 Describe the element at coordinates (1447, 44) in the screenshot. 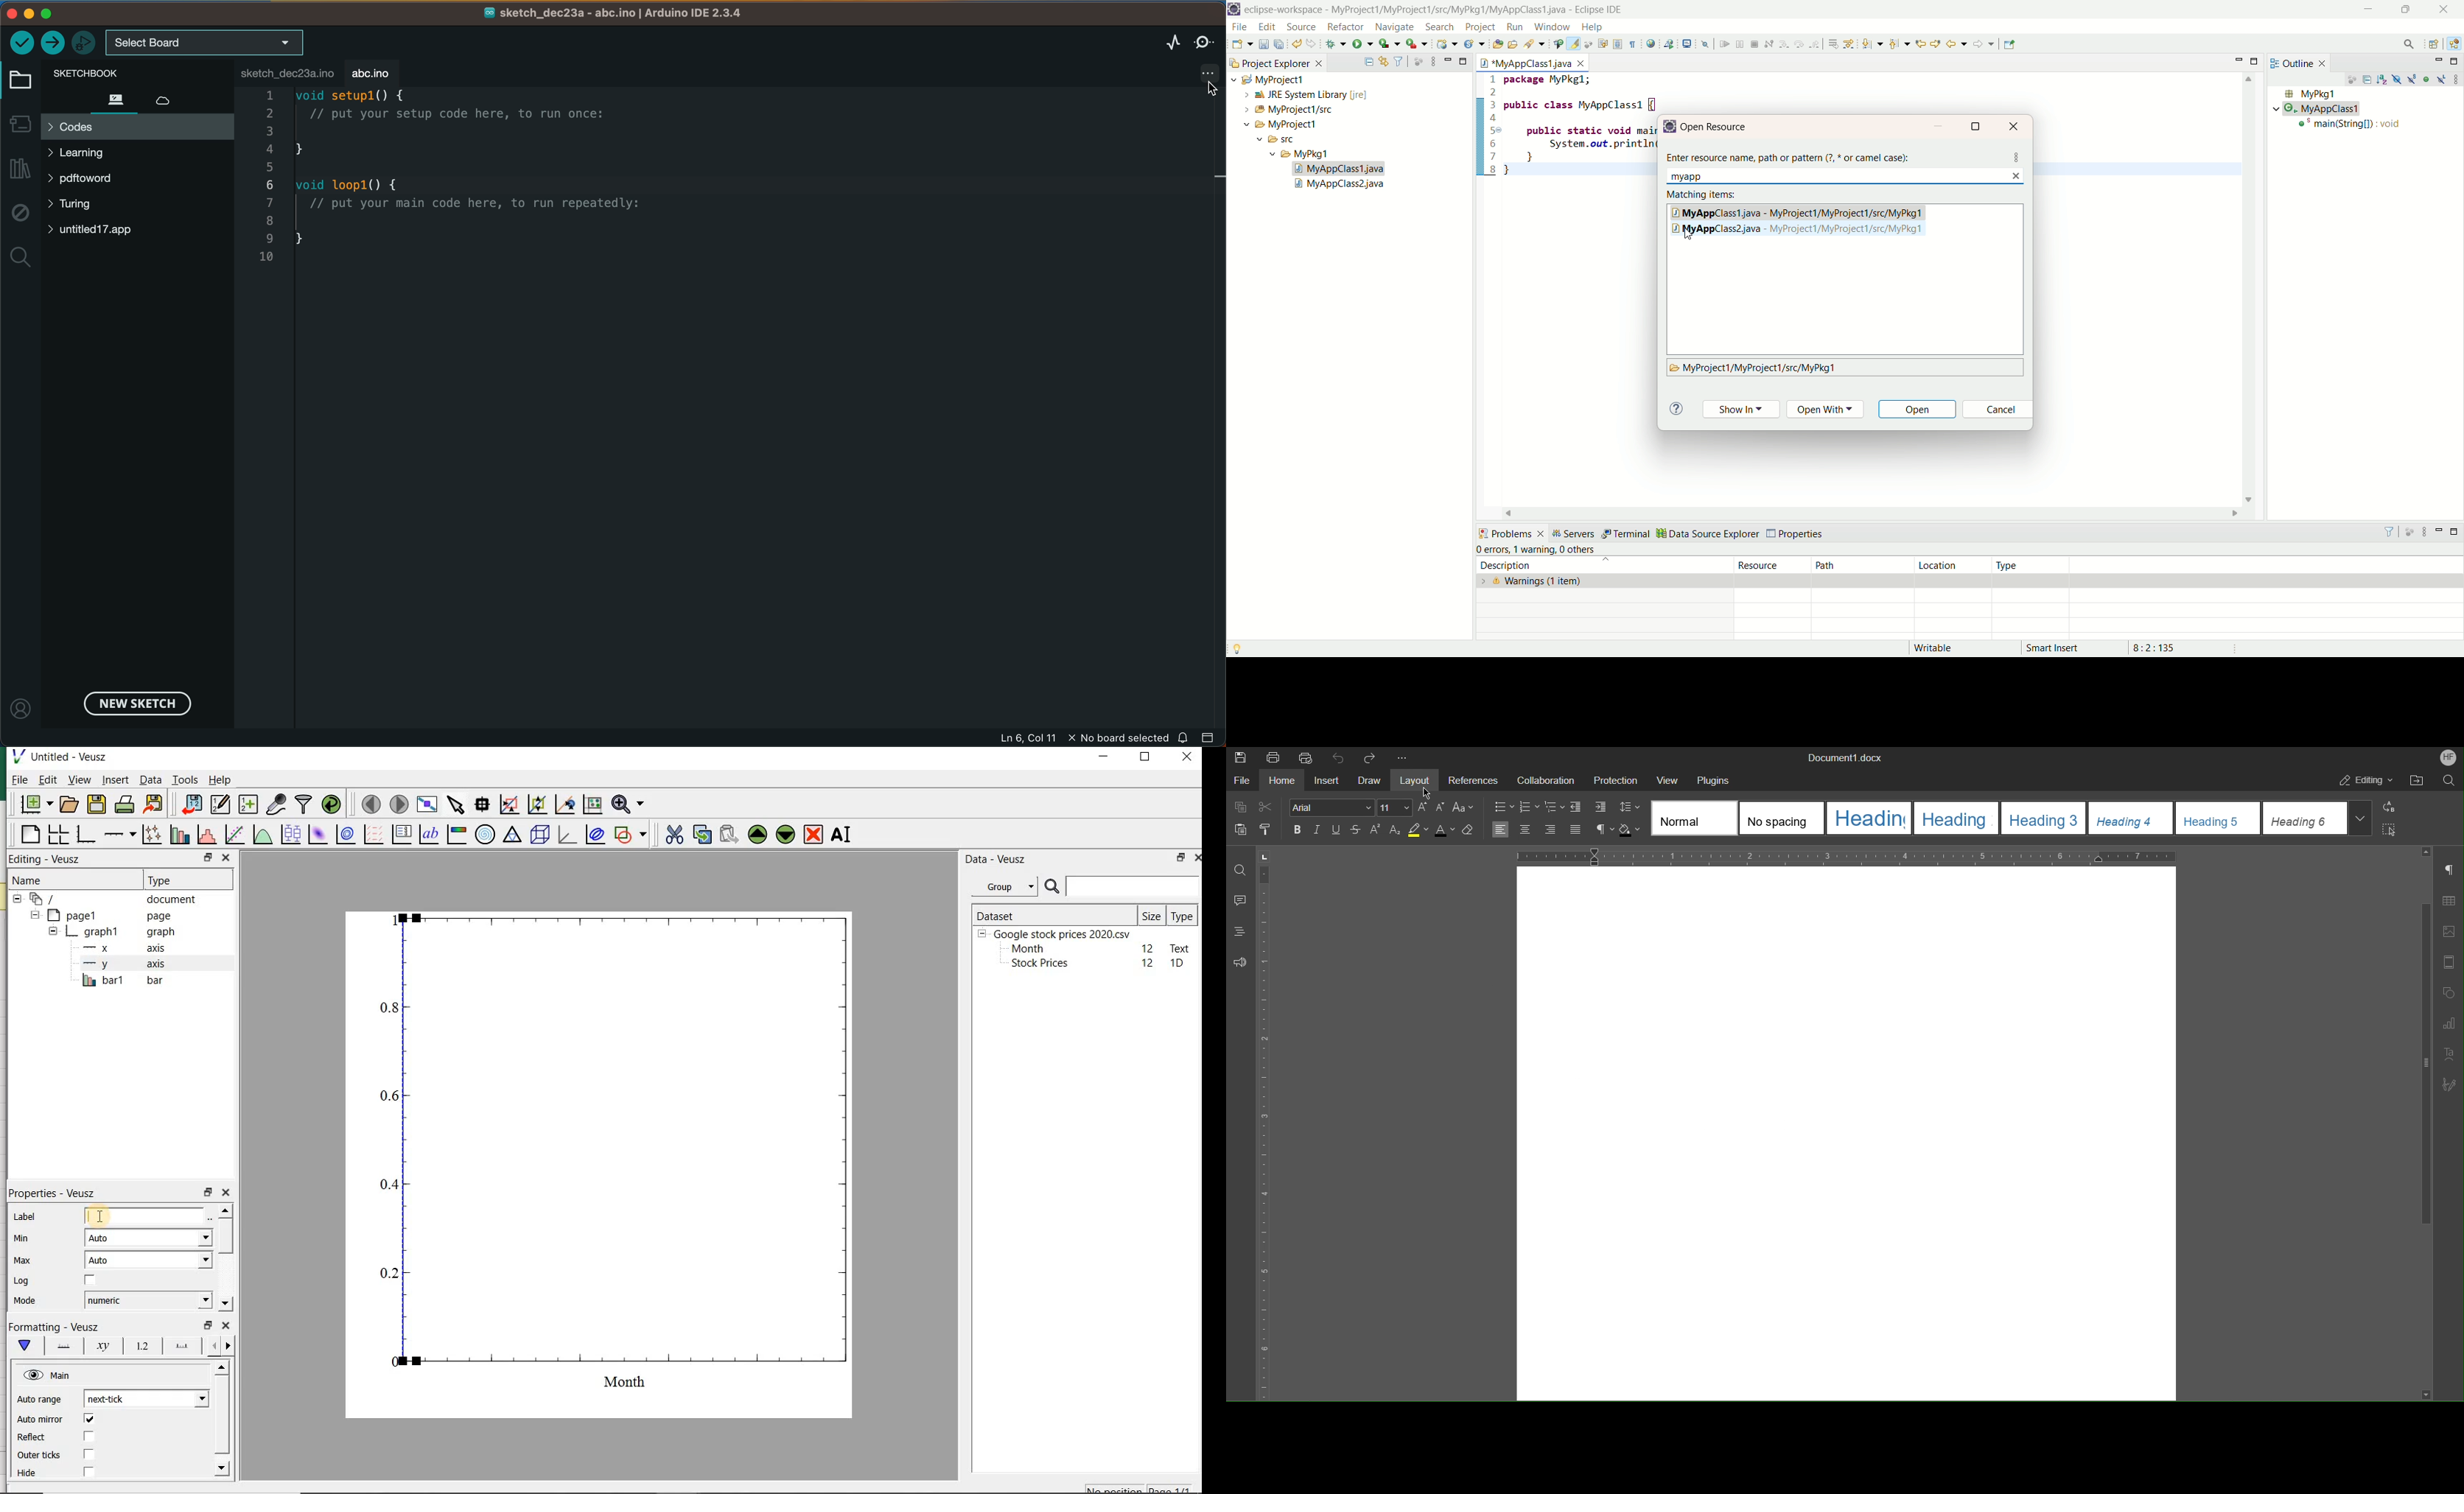

I see `create a dynamic web project` at that location.